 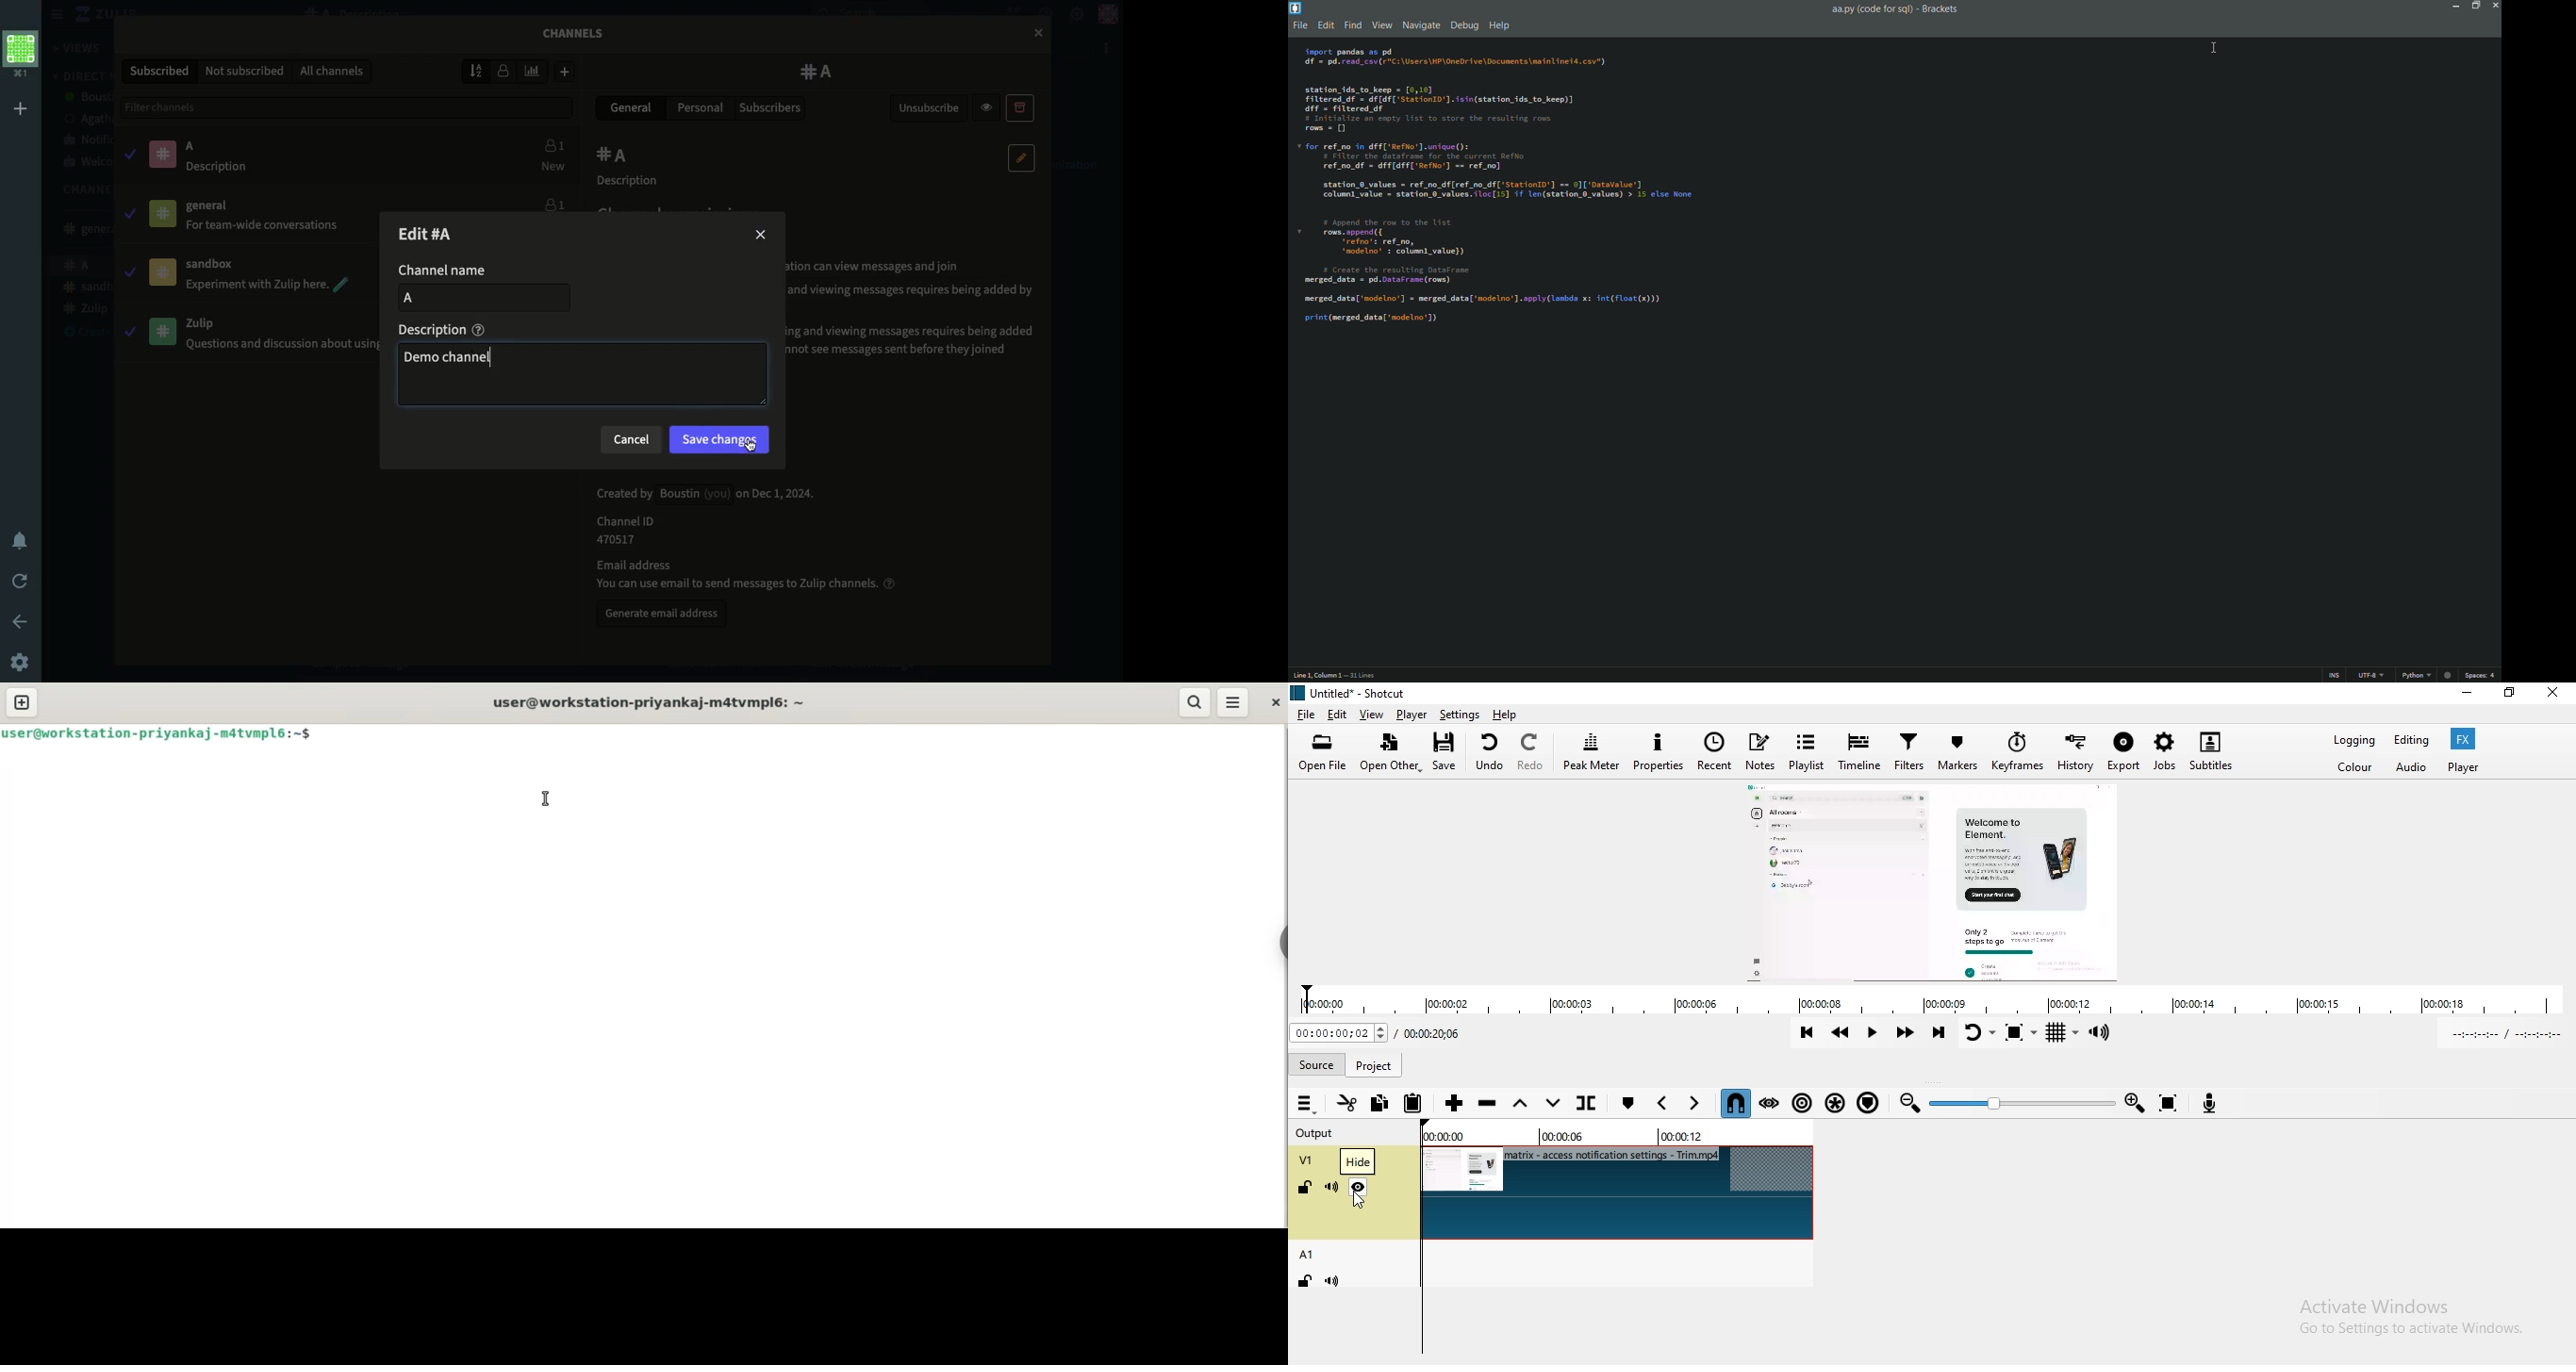 I want to click on View, so click(x=1383, y=25).